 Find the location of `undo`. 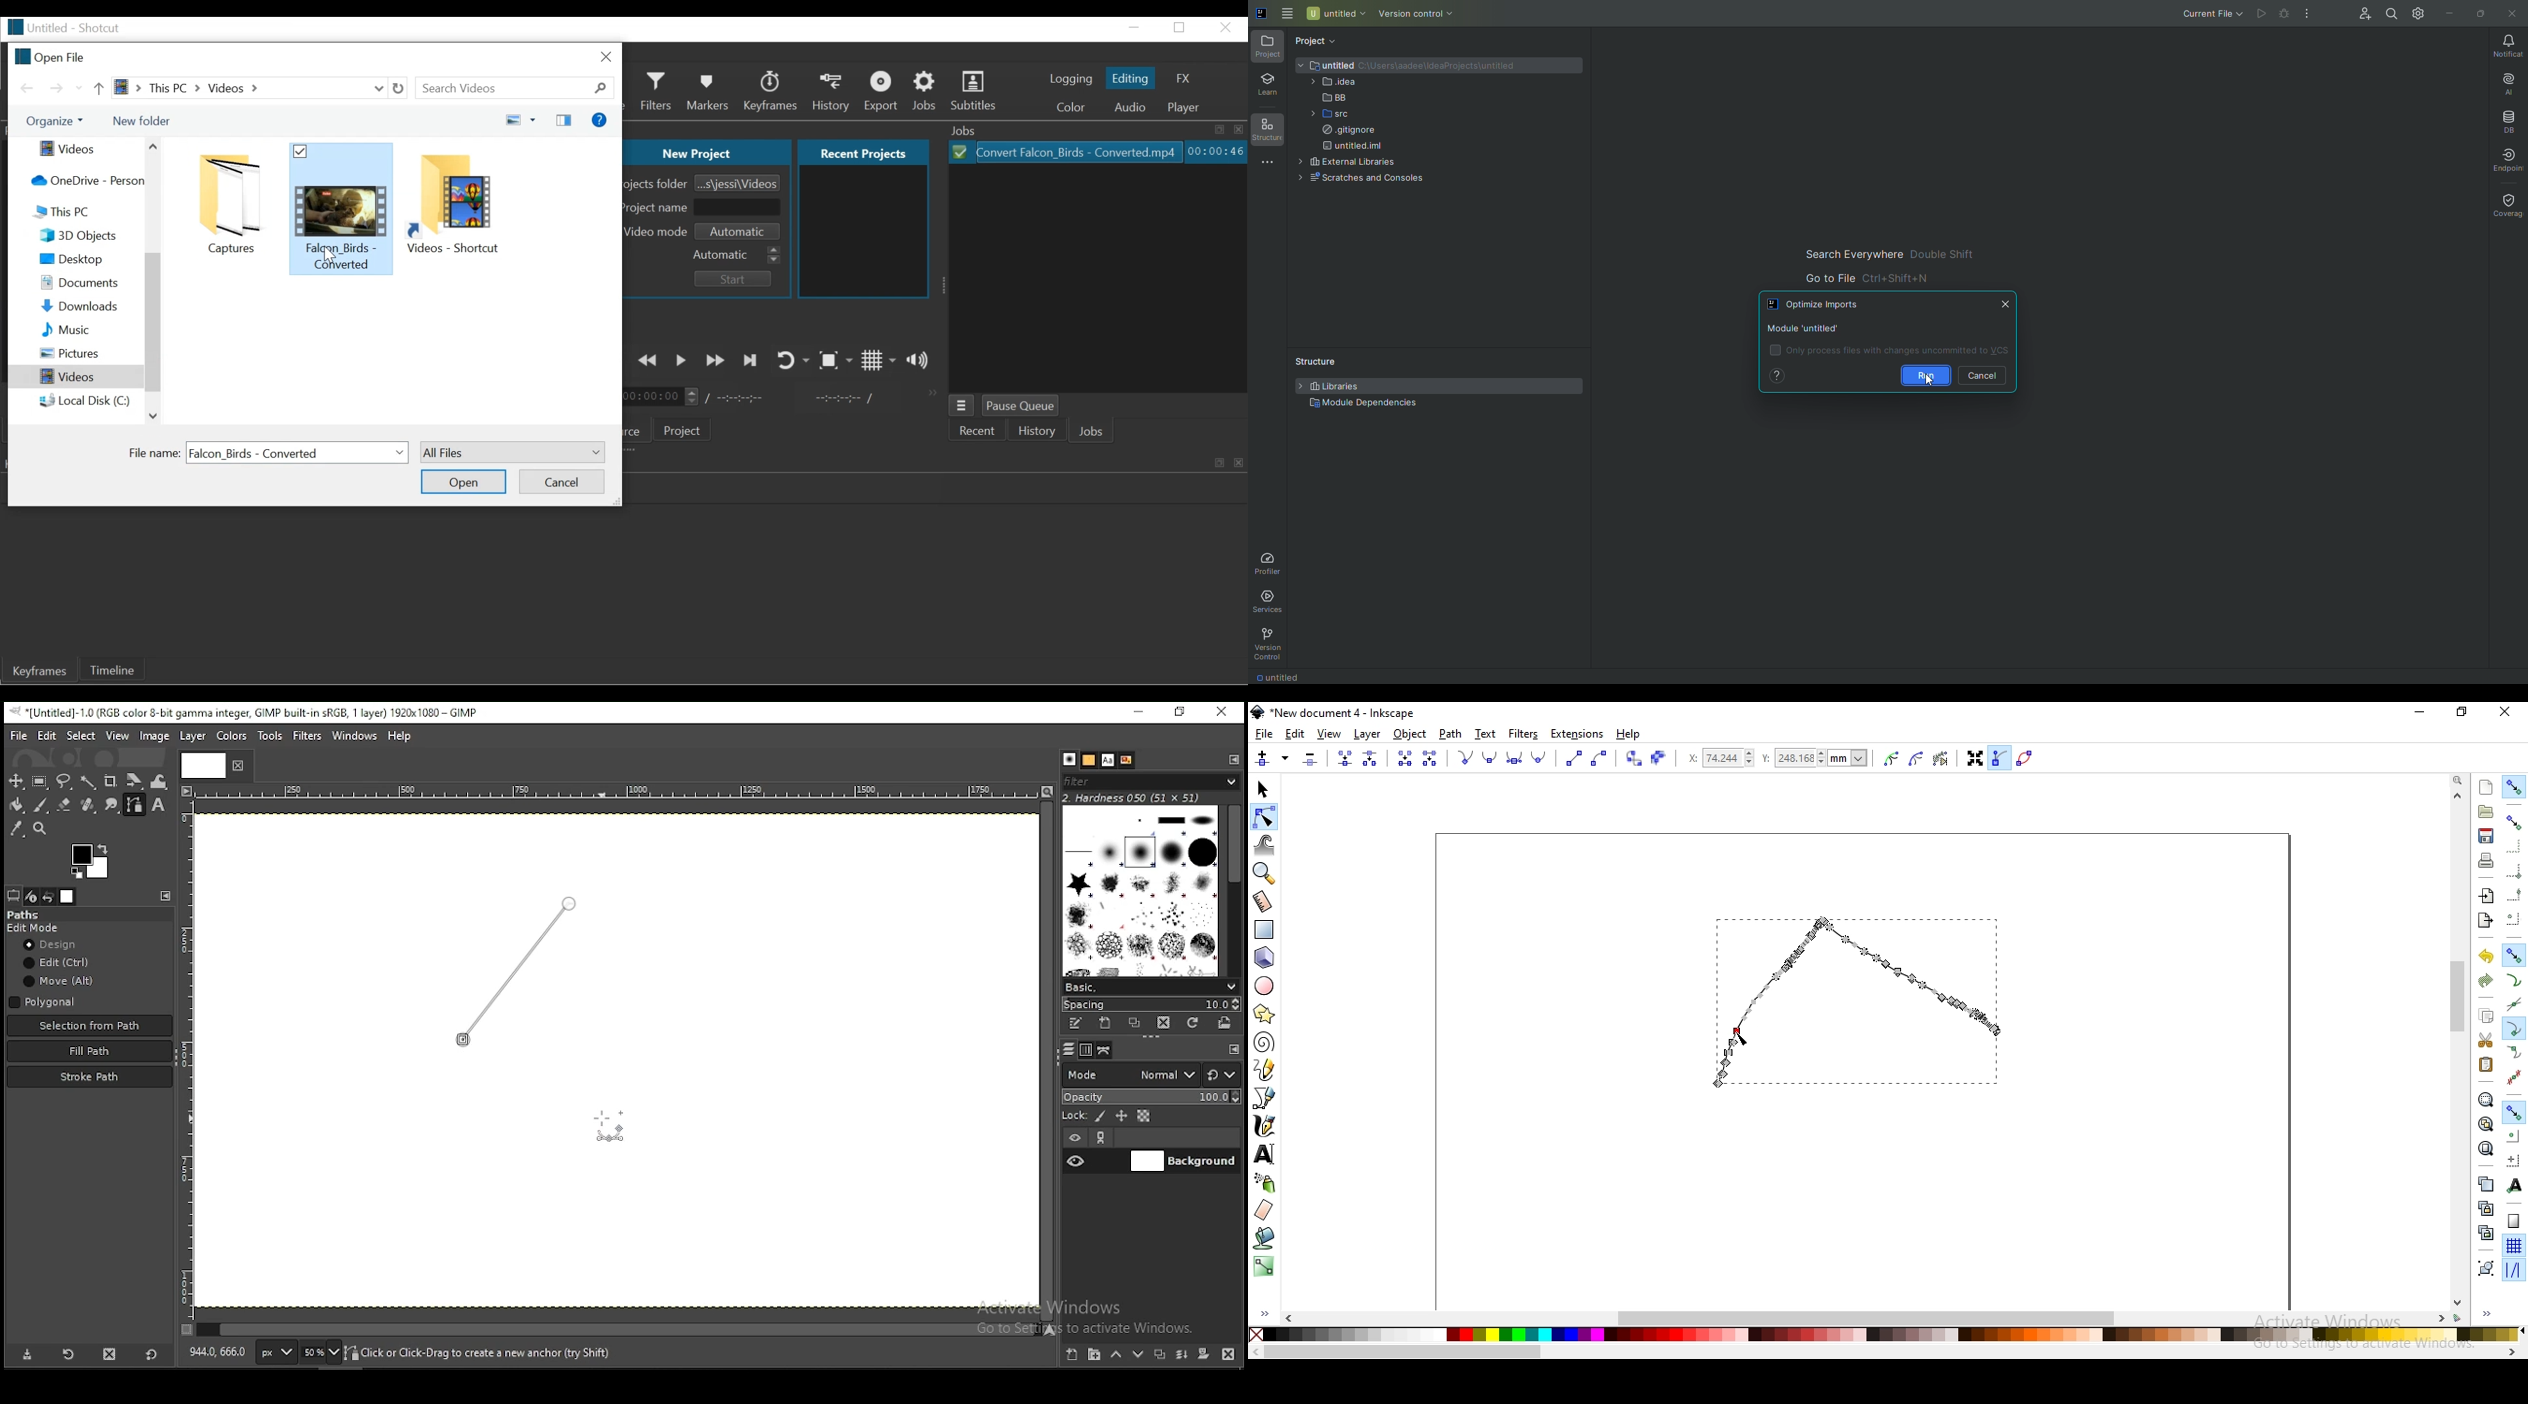

undo is located at coordinates (2485, 955).